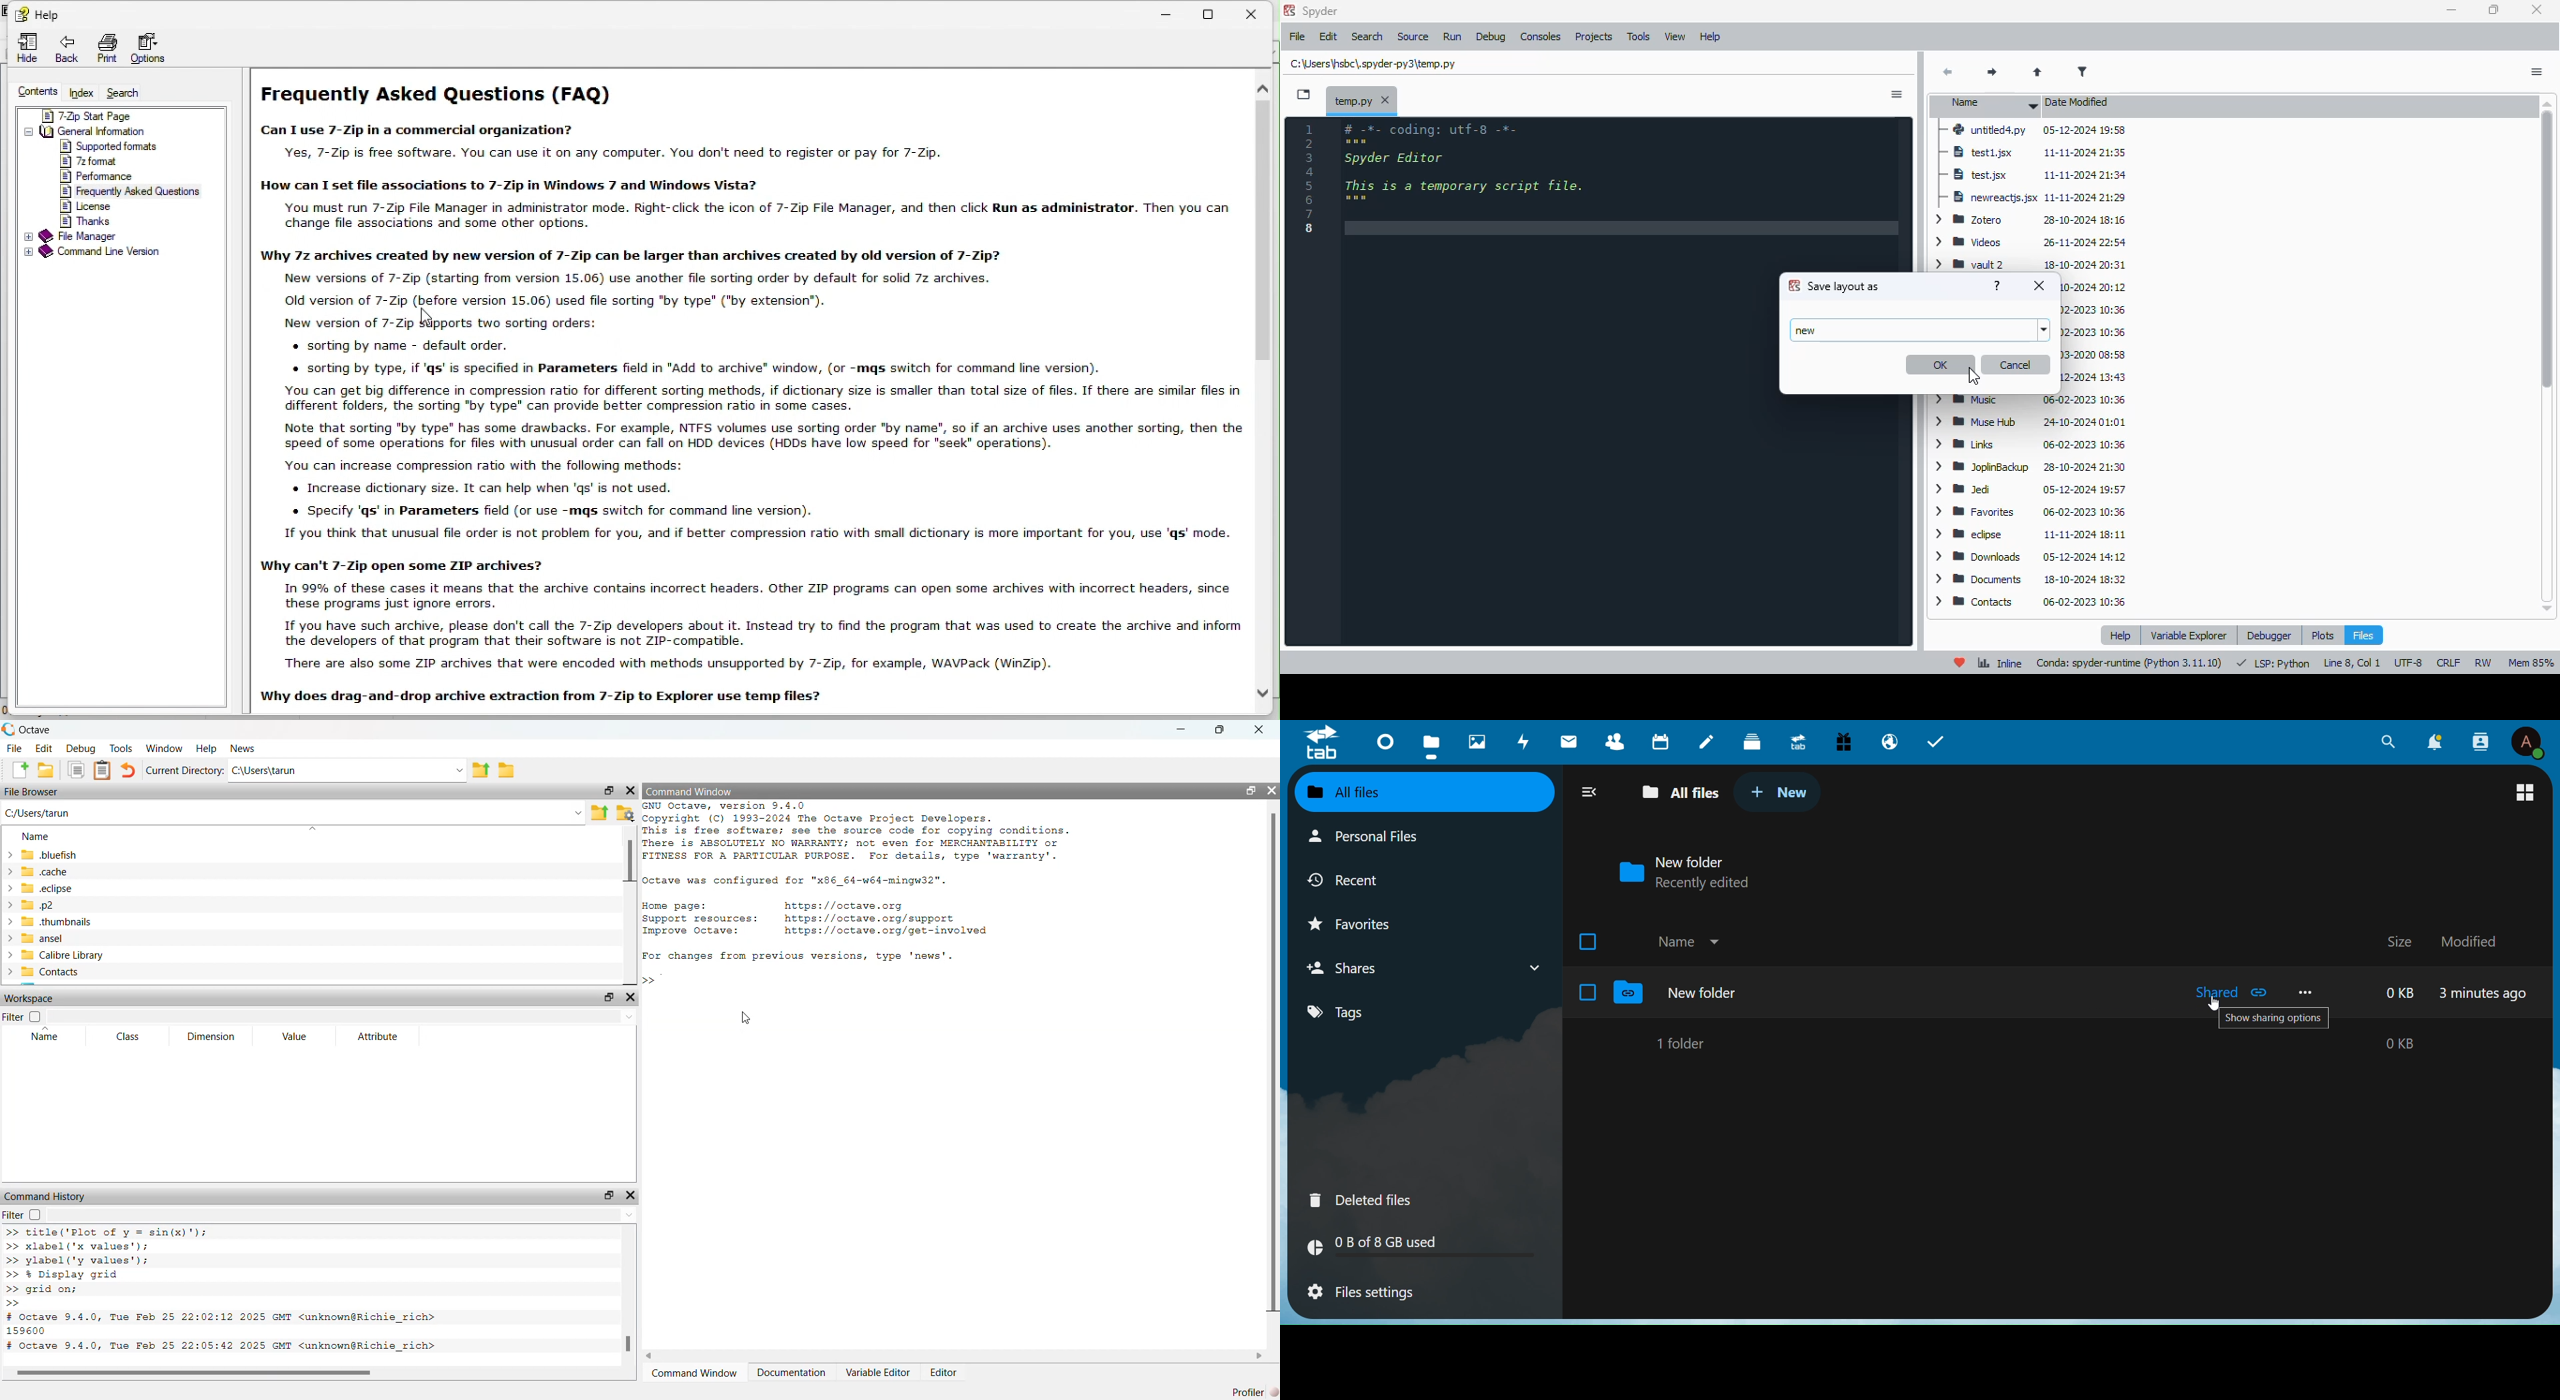 The width and height of the screenshot is (2576, 1400). What do you see at coordinates (2483, 995) in the screenshot?
I see `3 minutes ago` at bounding box center [2483, 995].